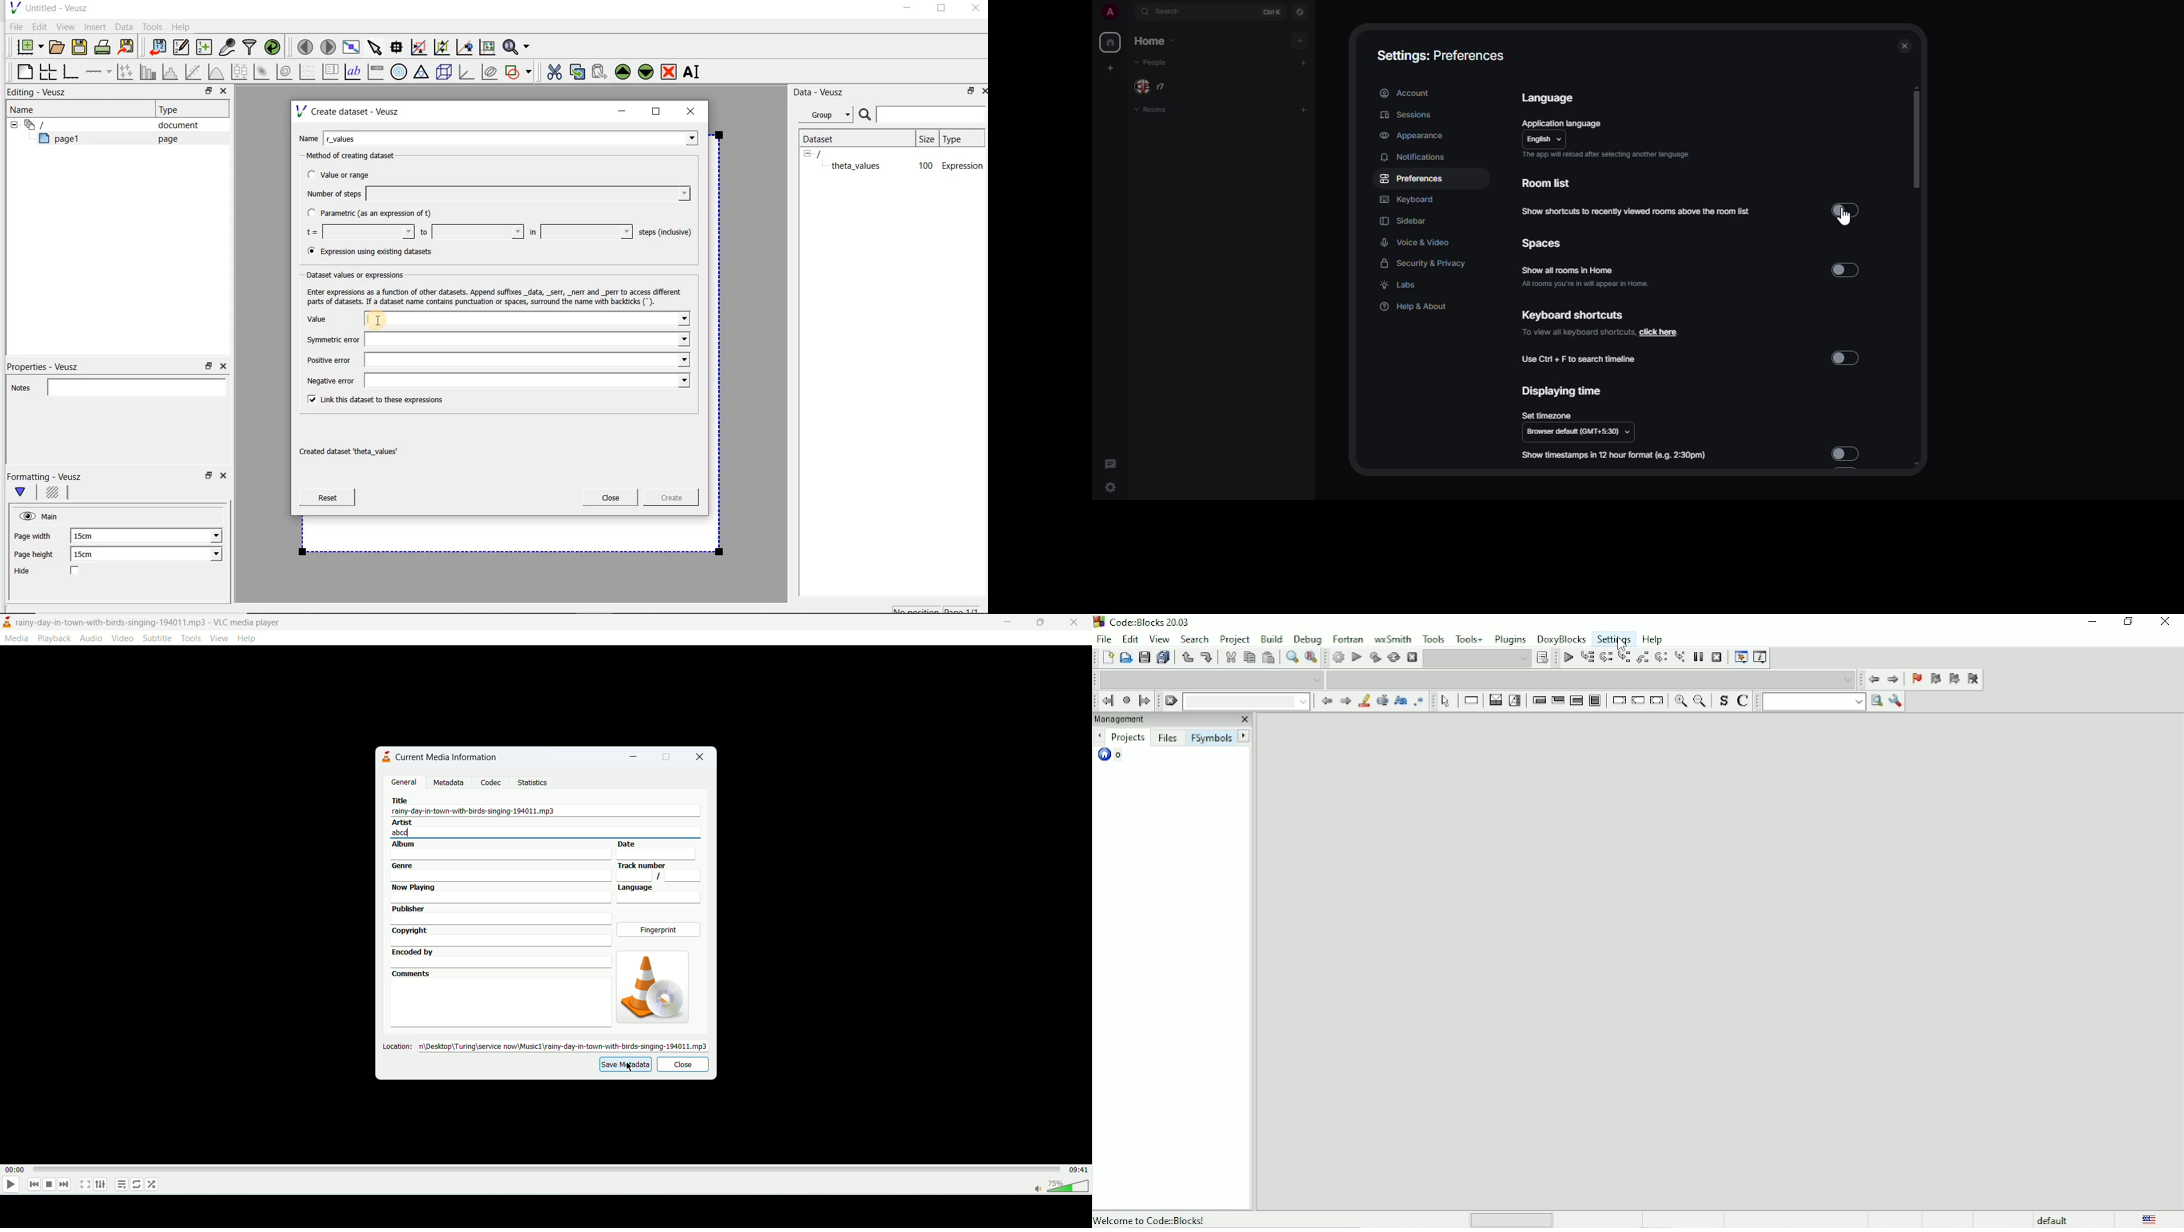 The height and width of the screenshot is (1232, 2184). Describe the element at coordinates (99, 72) in the screenshot. I see `add an axis to a plot` at that location.